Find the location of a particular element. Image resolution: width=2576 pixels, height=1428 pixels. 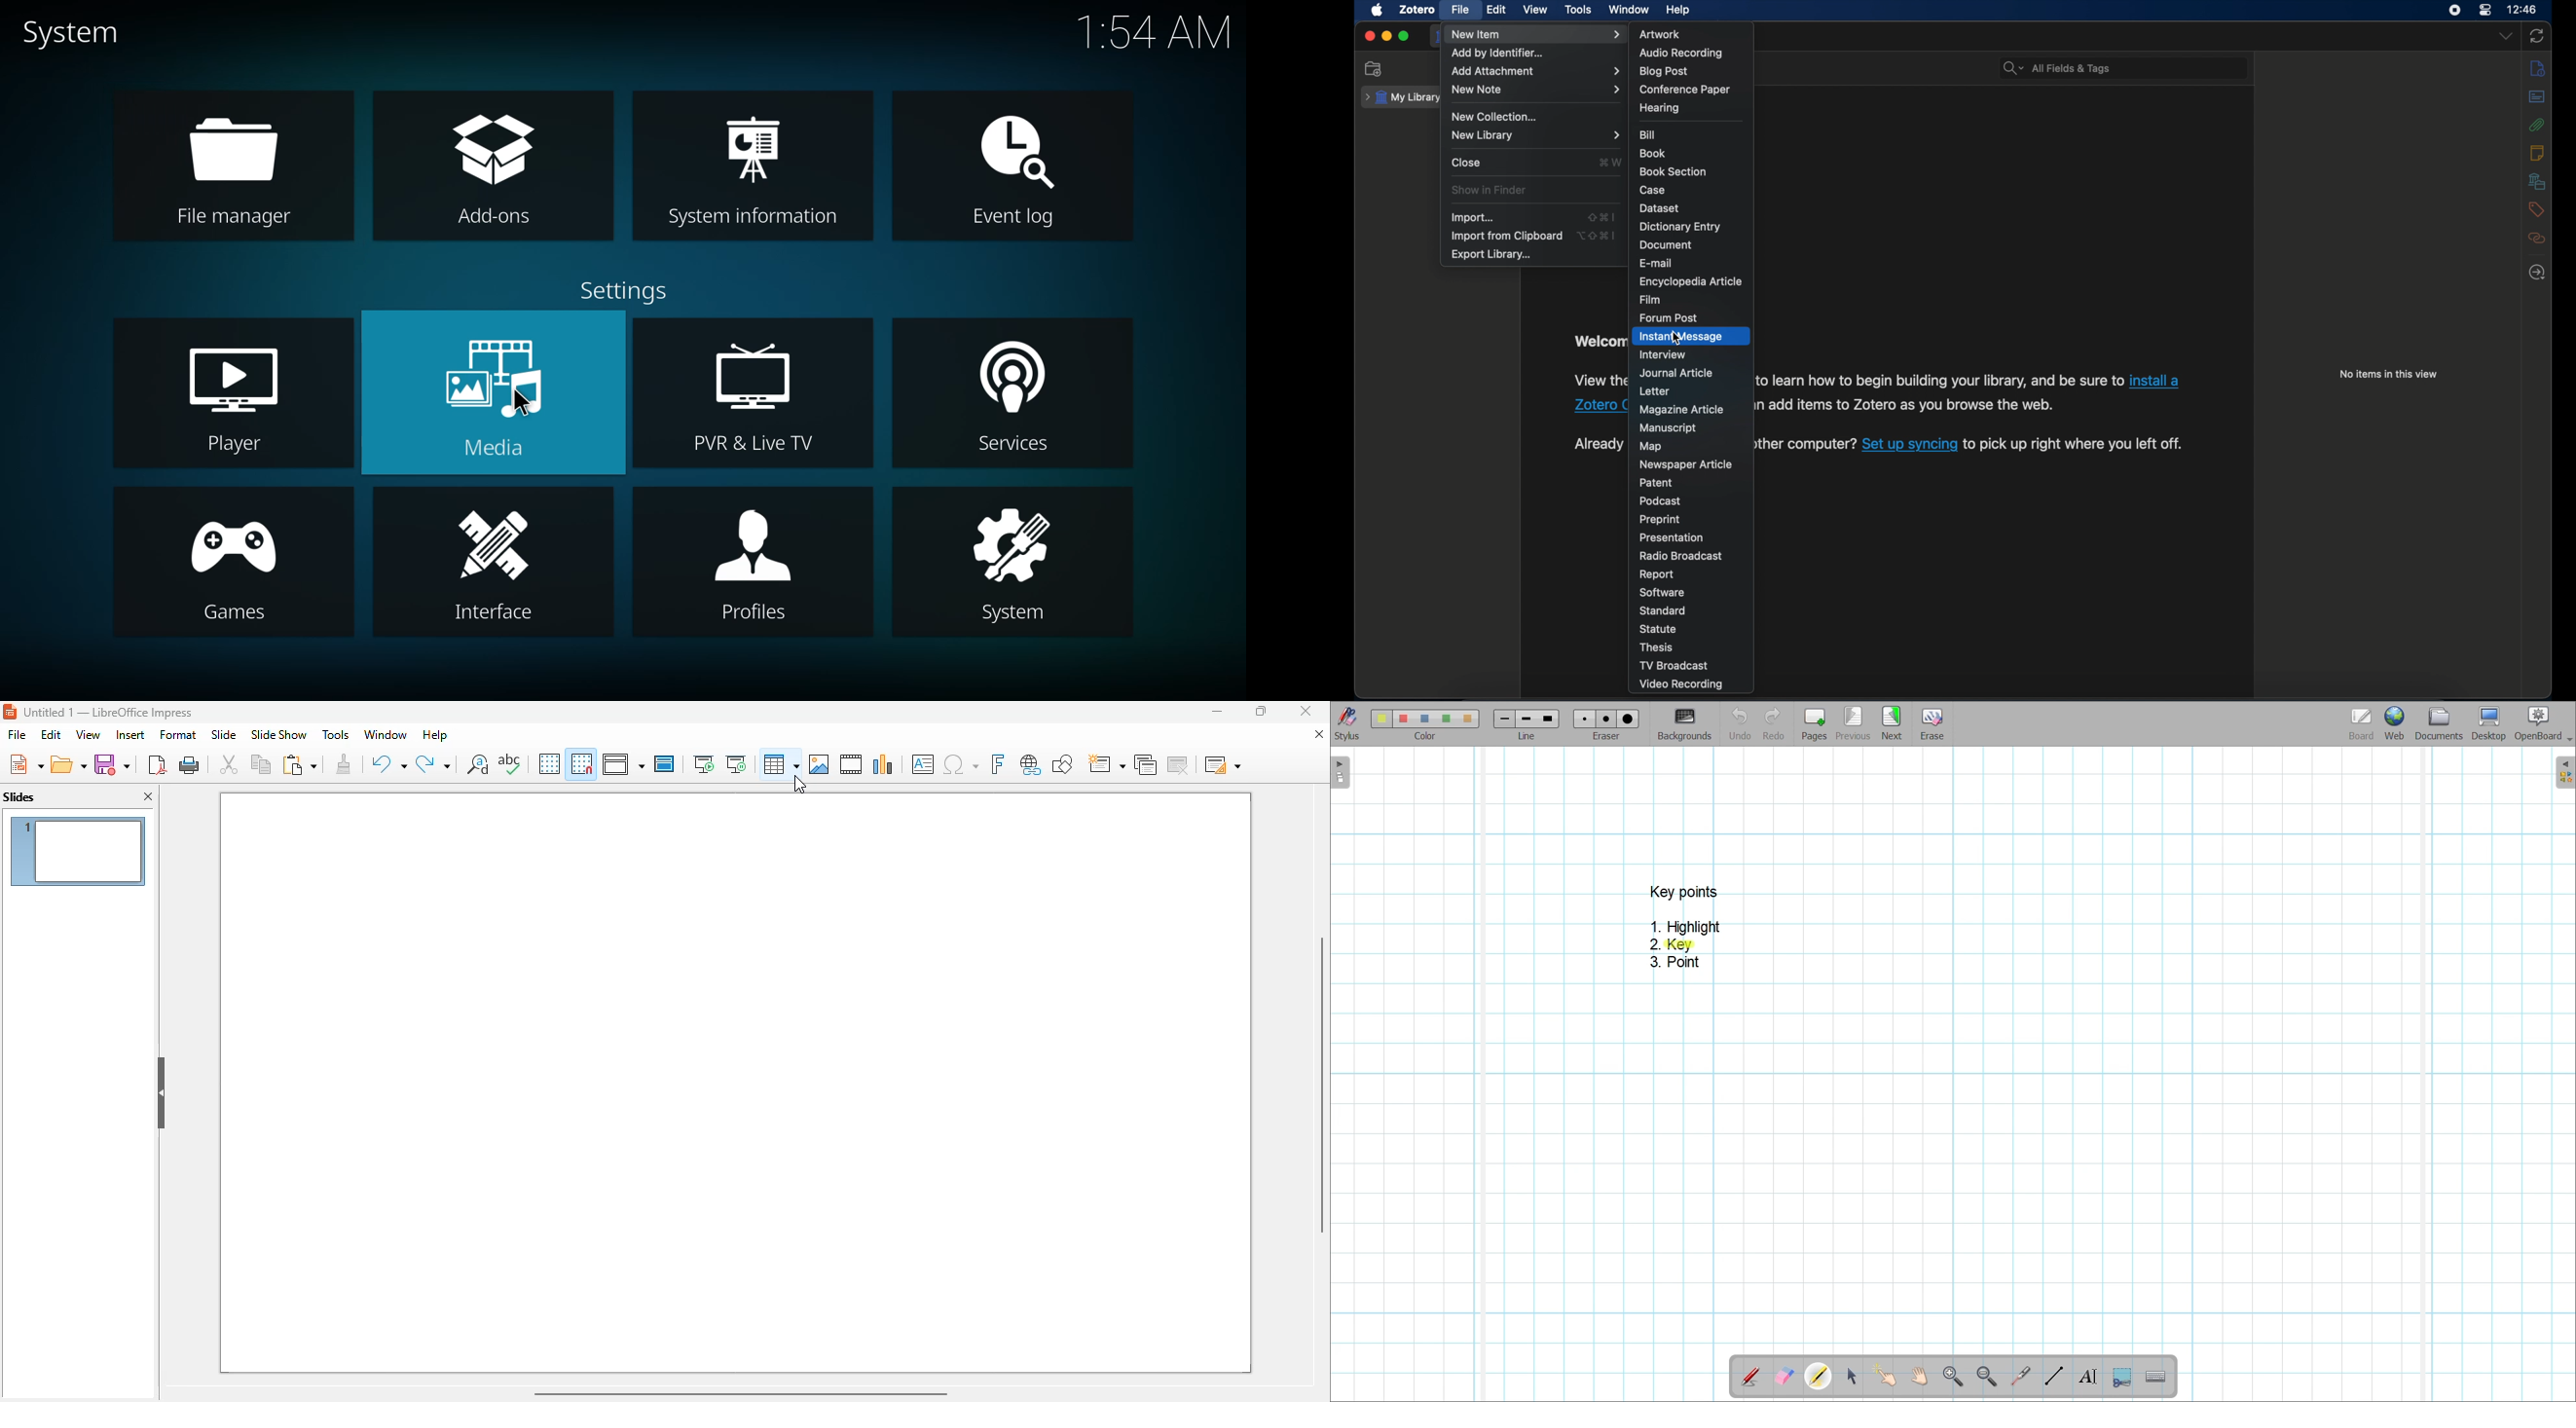

save is located at coordinates (112, 763).